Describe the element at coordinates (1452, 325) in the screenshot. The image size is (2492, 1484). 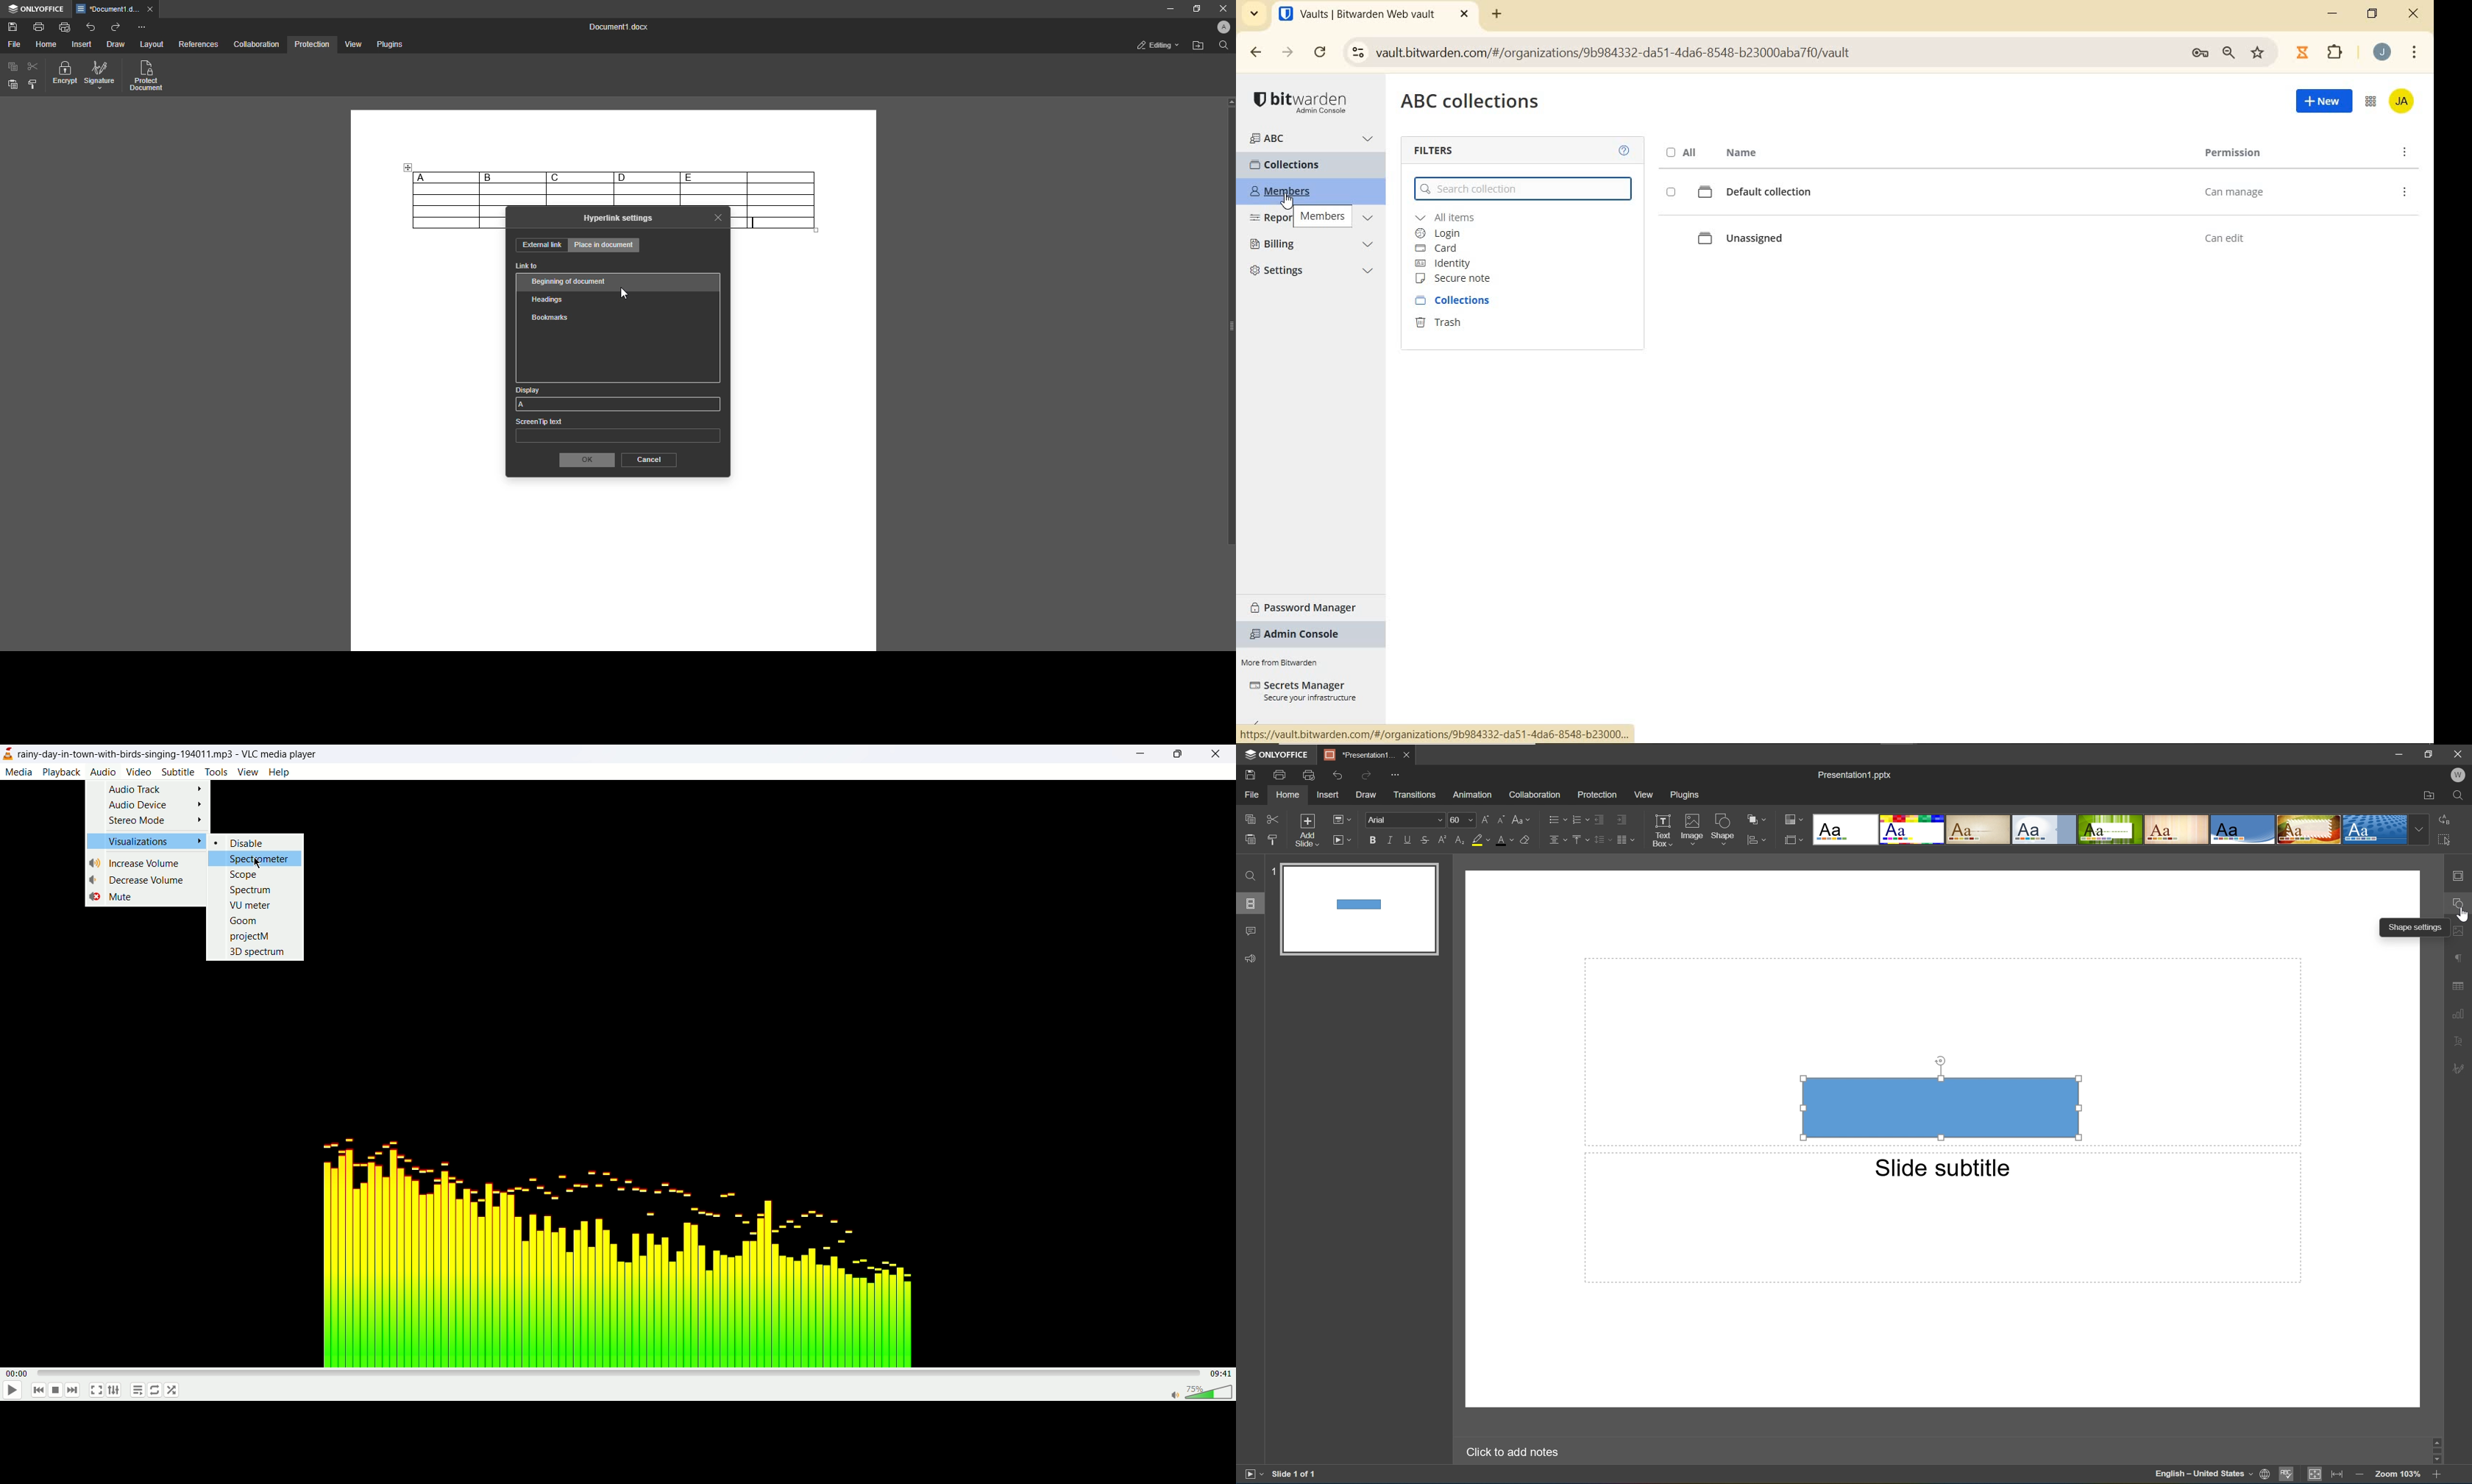
I see `TRASH` at that location.